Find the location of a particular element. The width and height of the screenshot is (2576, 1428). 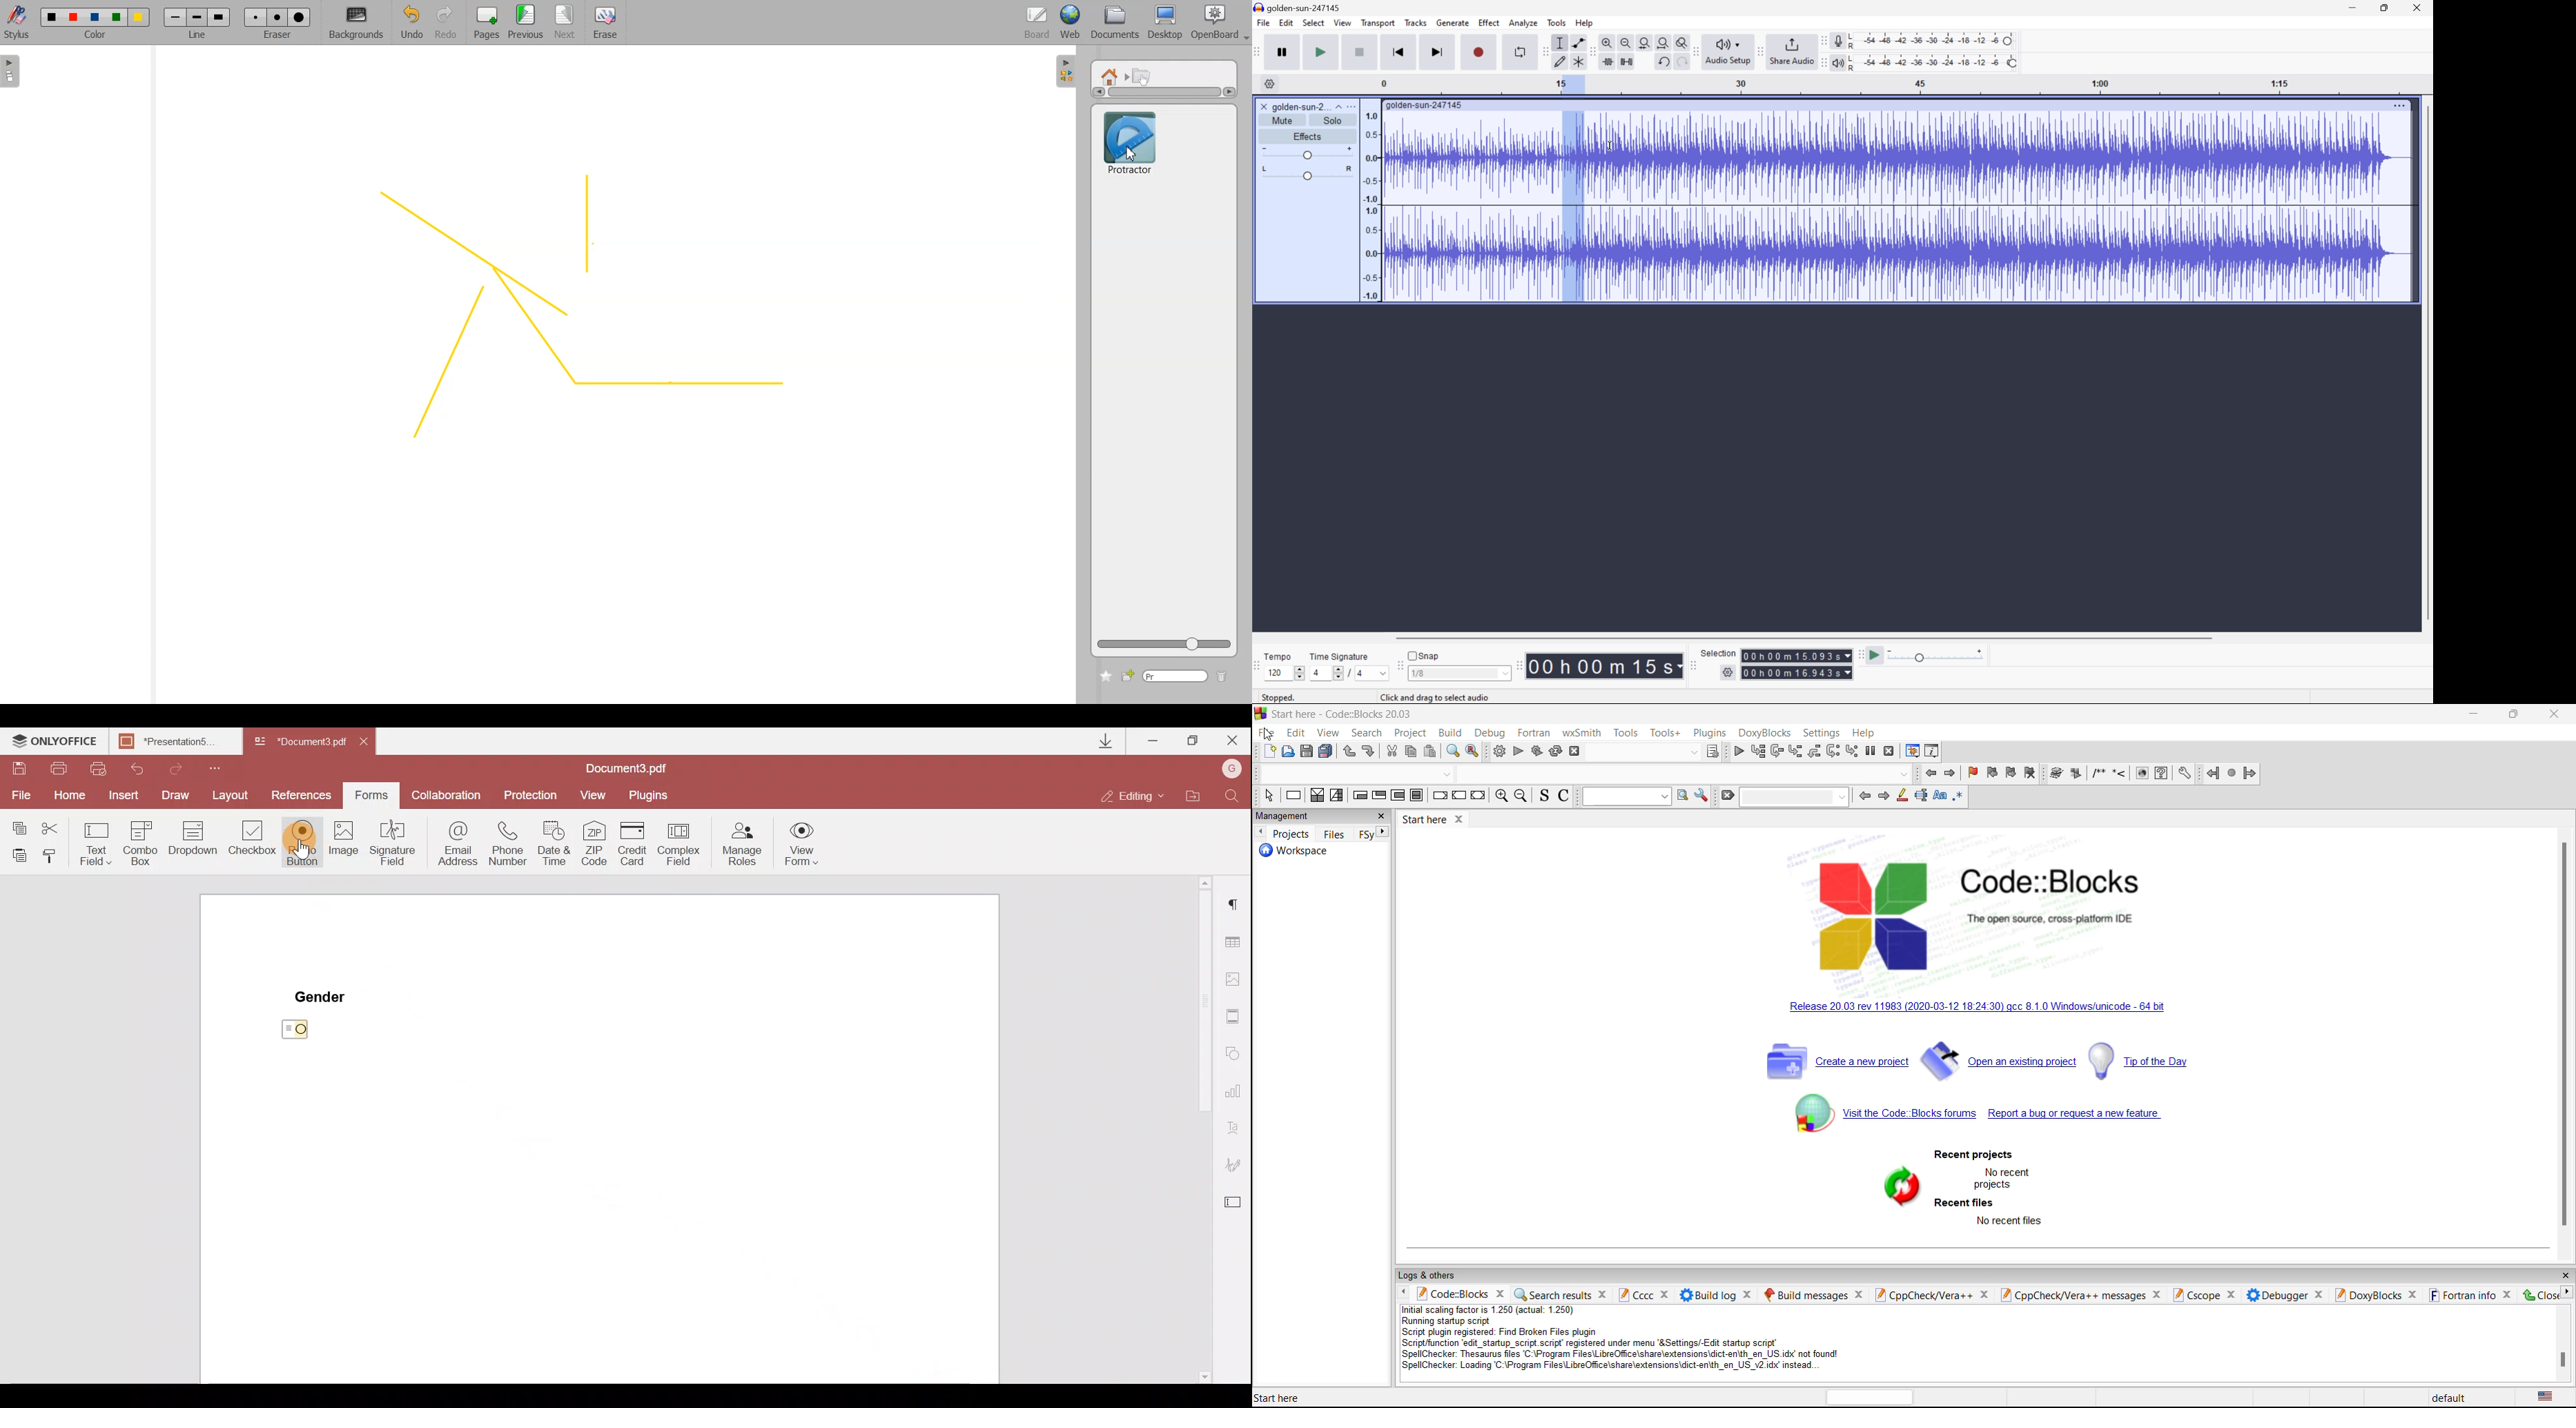

Settings is located at coordinates (1729, 674).